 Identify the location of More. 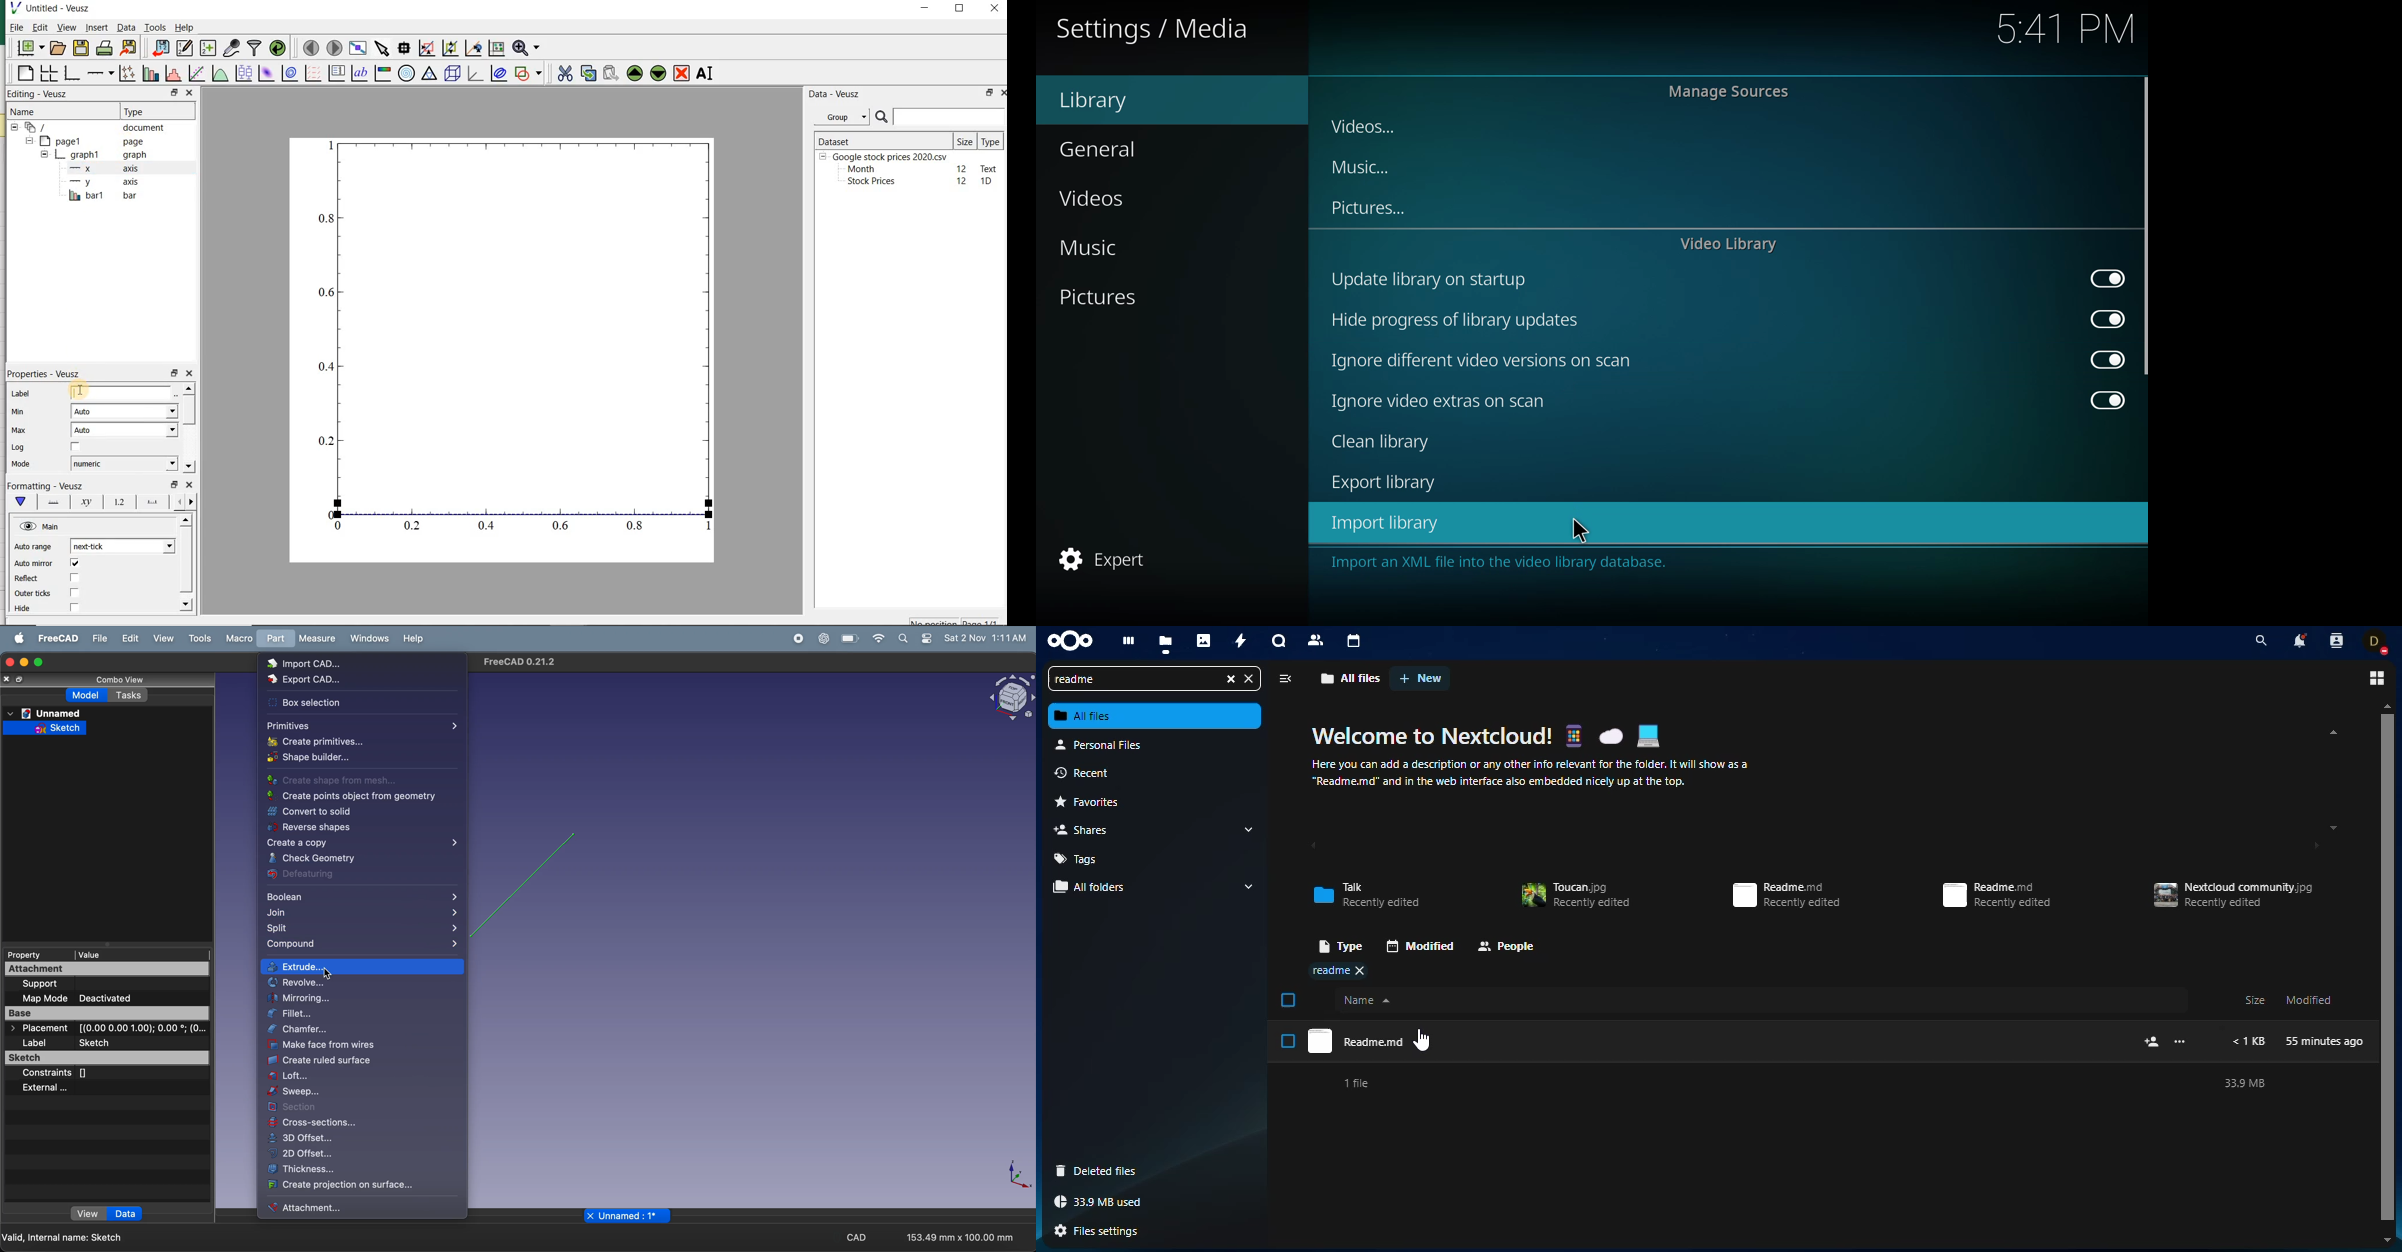
(2180, 1041).